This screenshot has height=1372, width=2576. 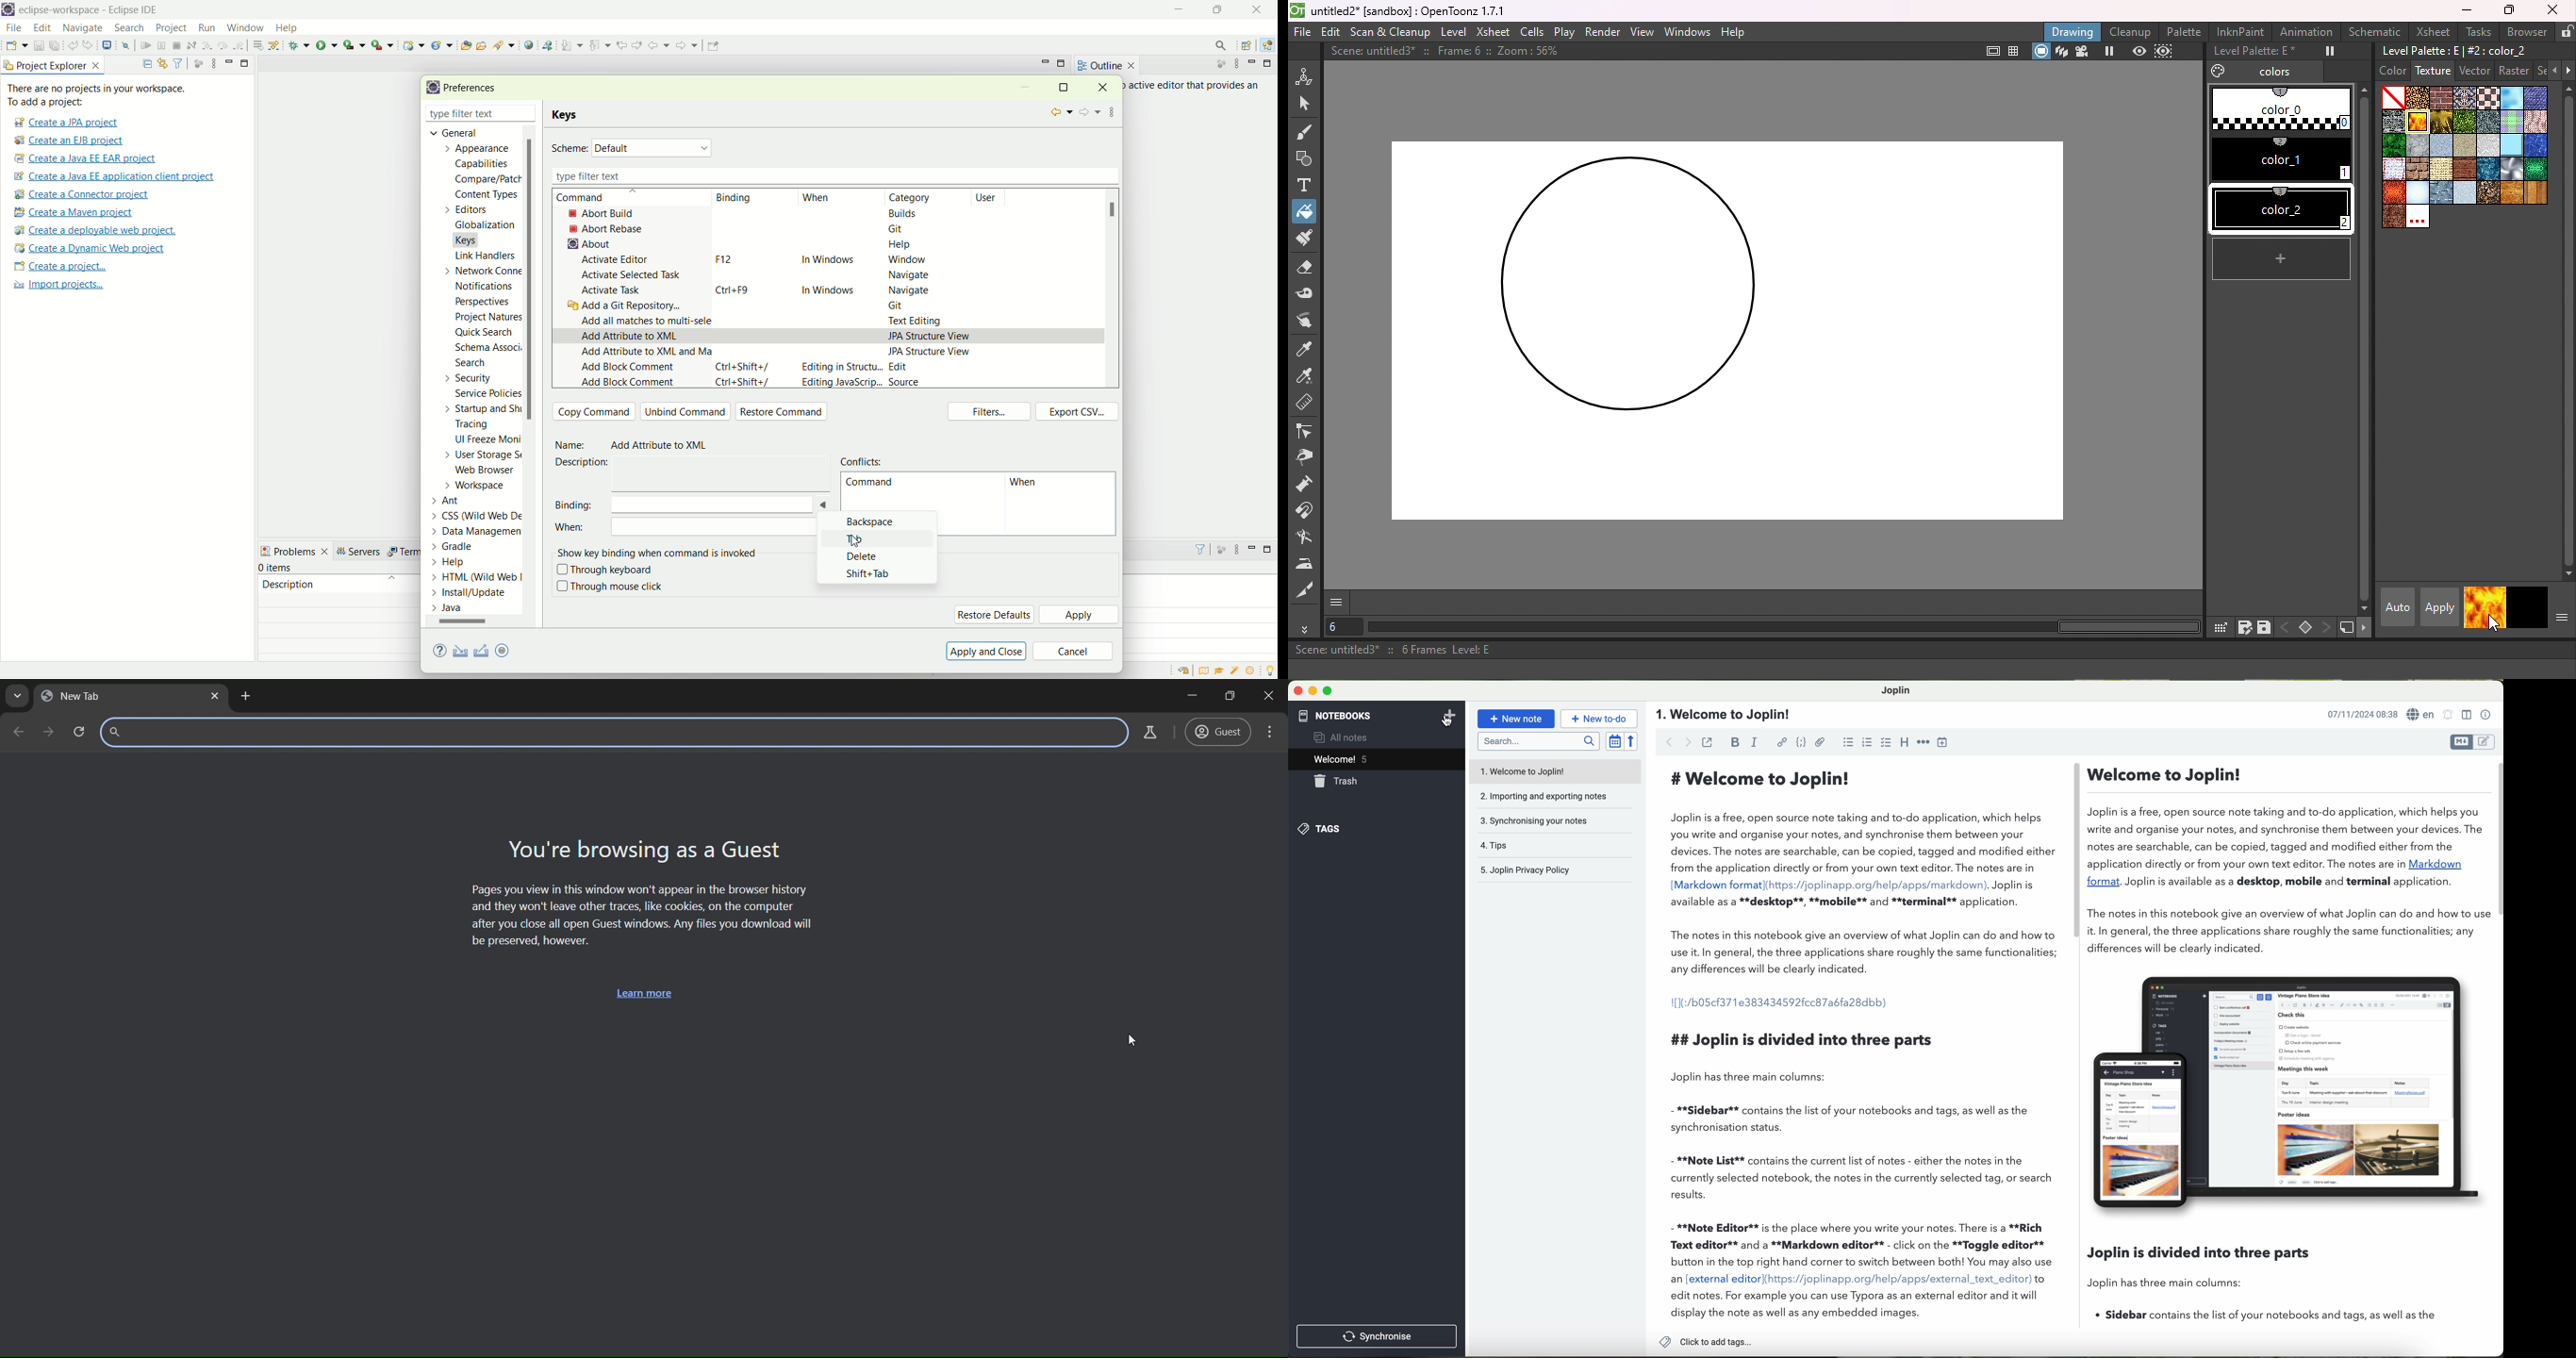 What do you see at coordinates (1261, 9) in the screenshot?
I see `close` at bounding box center [1261, 9].